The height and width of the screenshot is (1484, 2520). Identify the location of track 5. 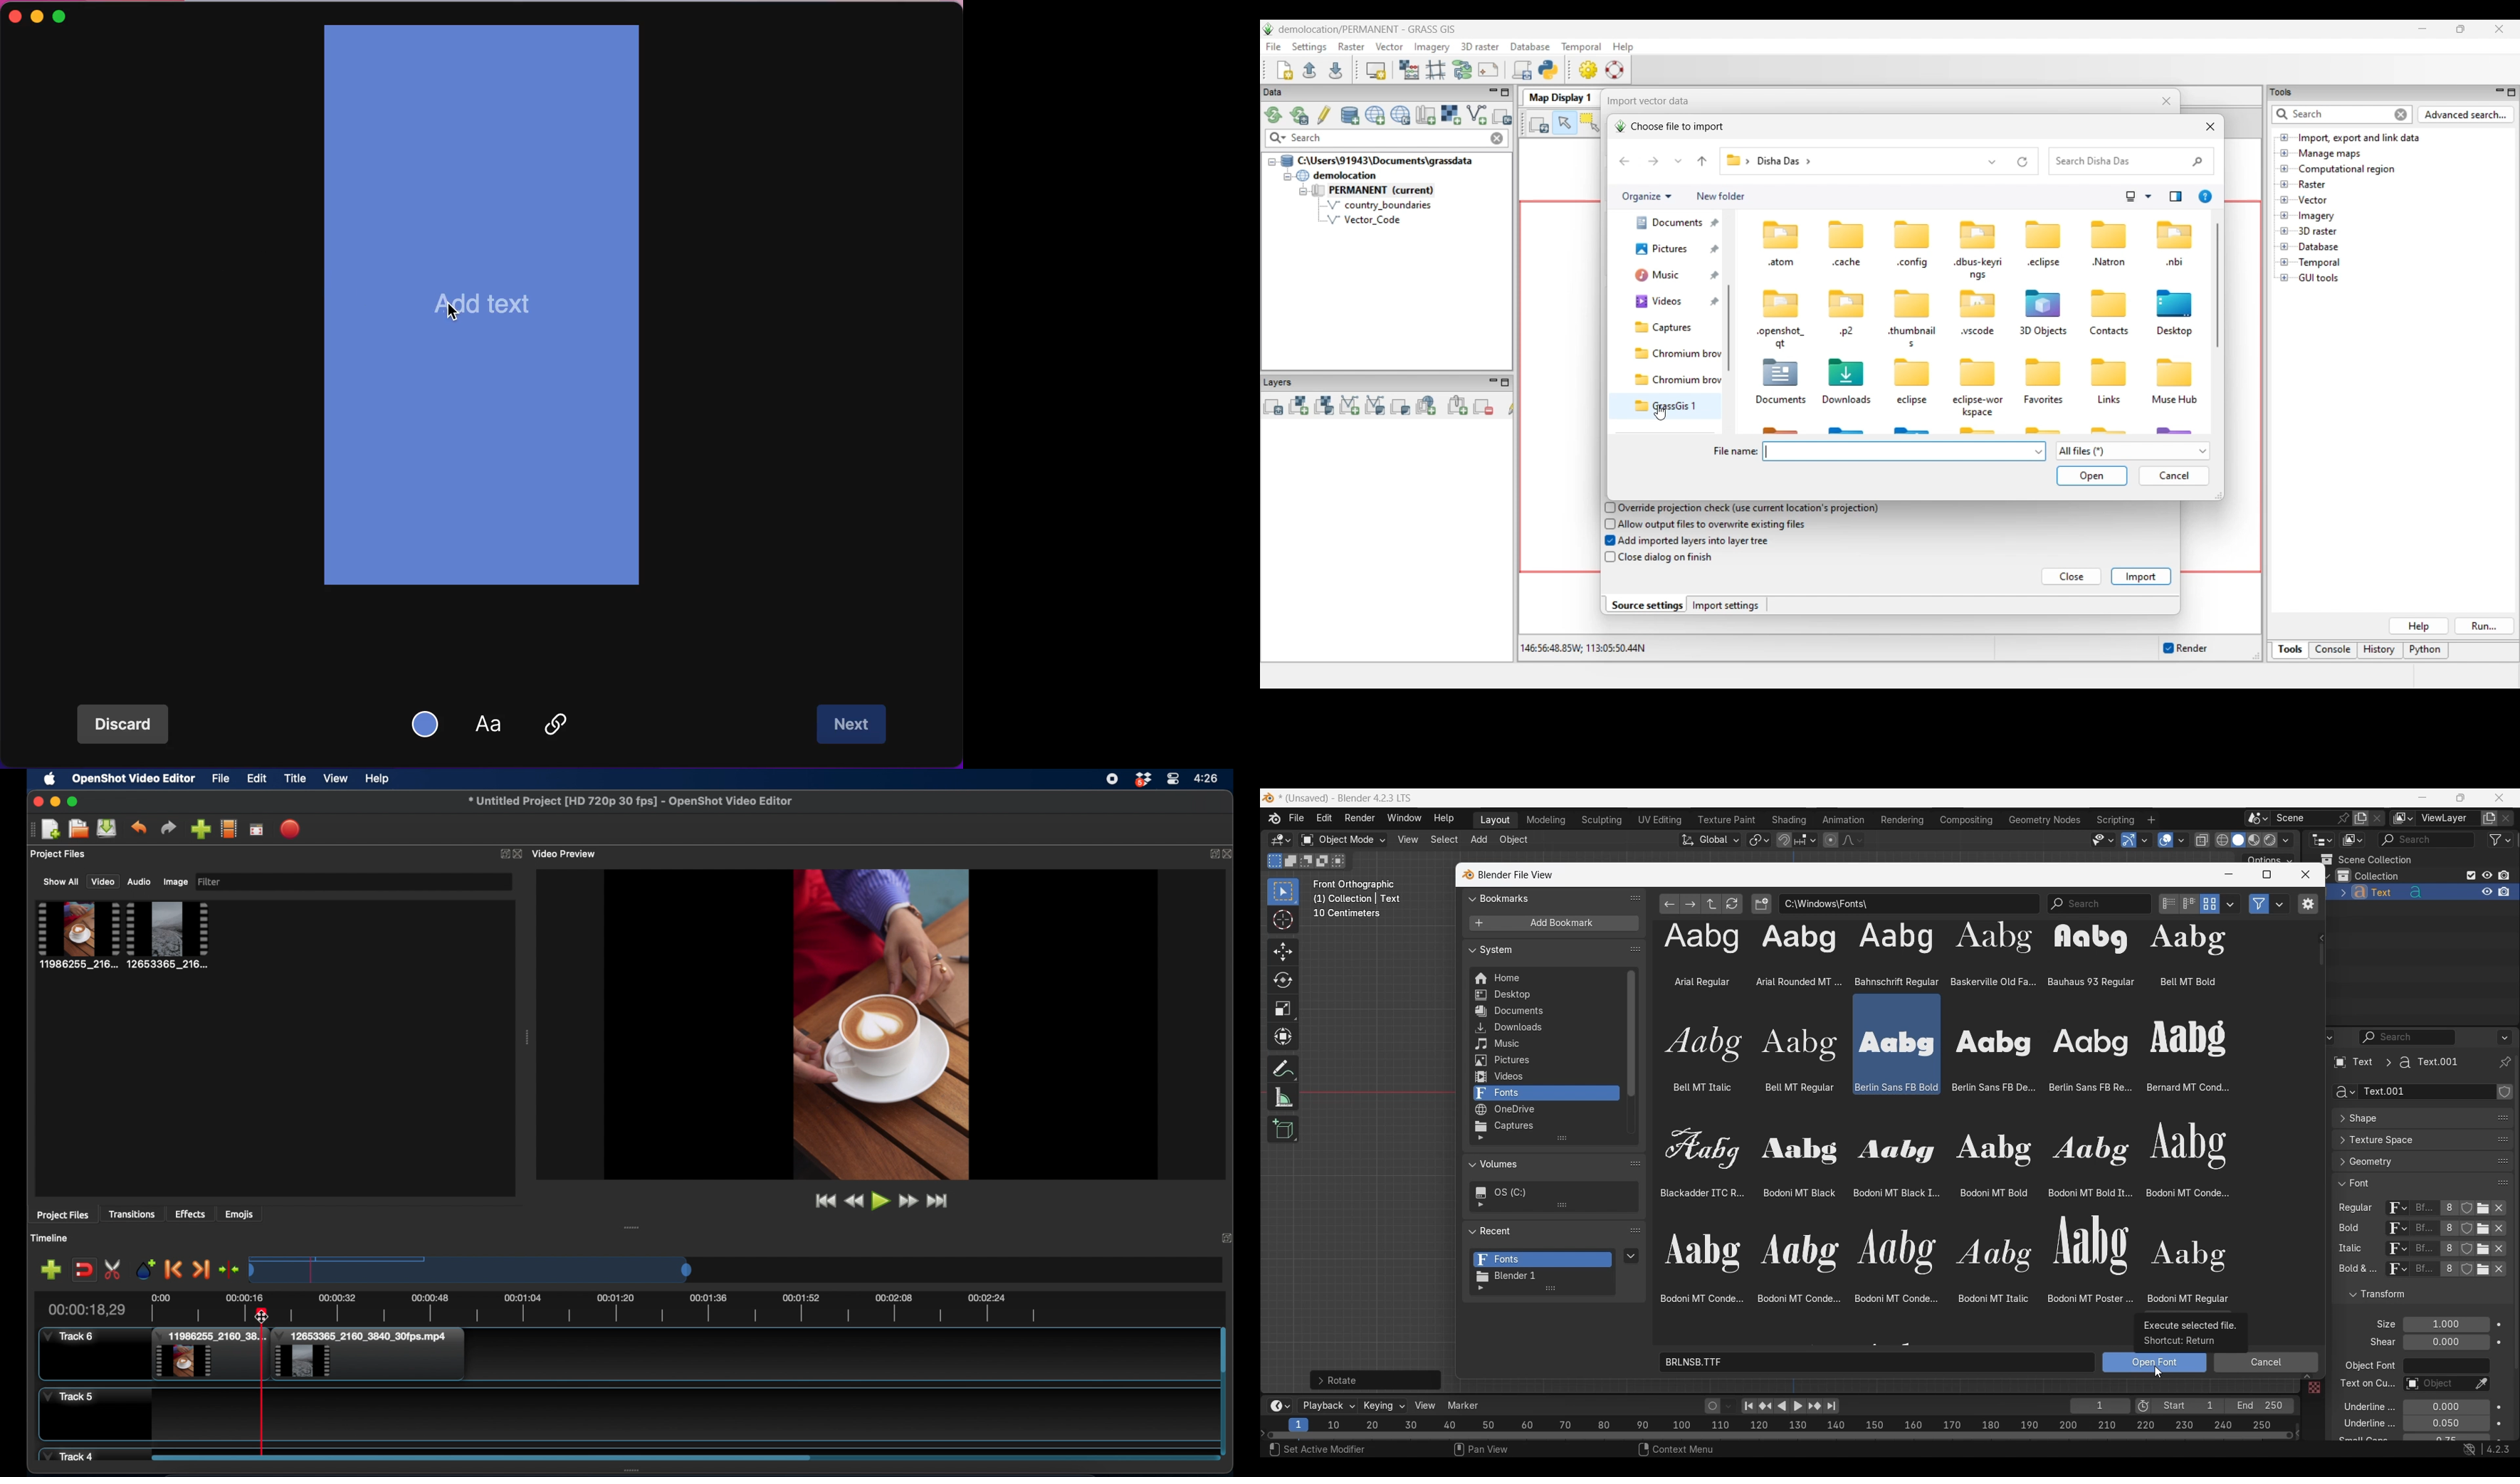
(68, 1397).